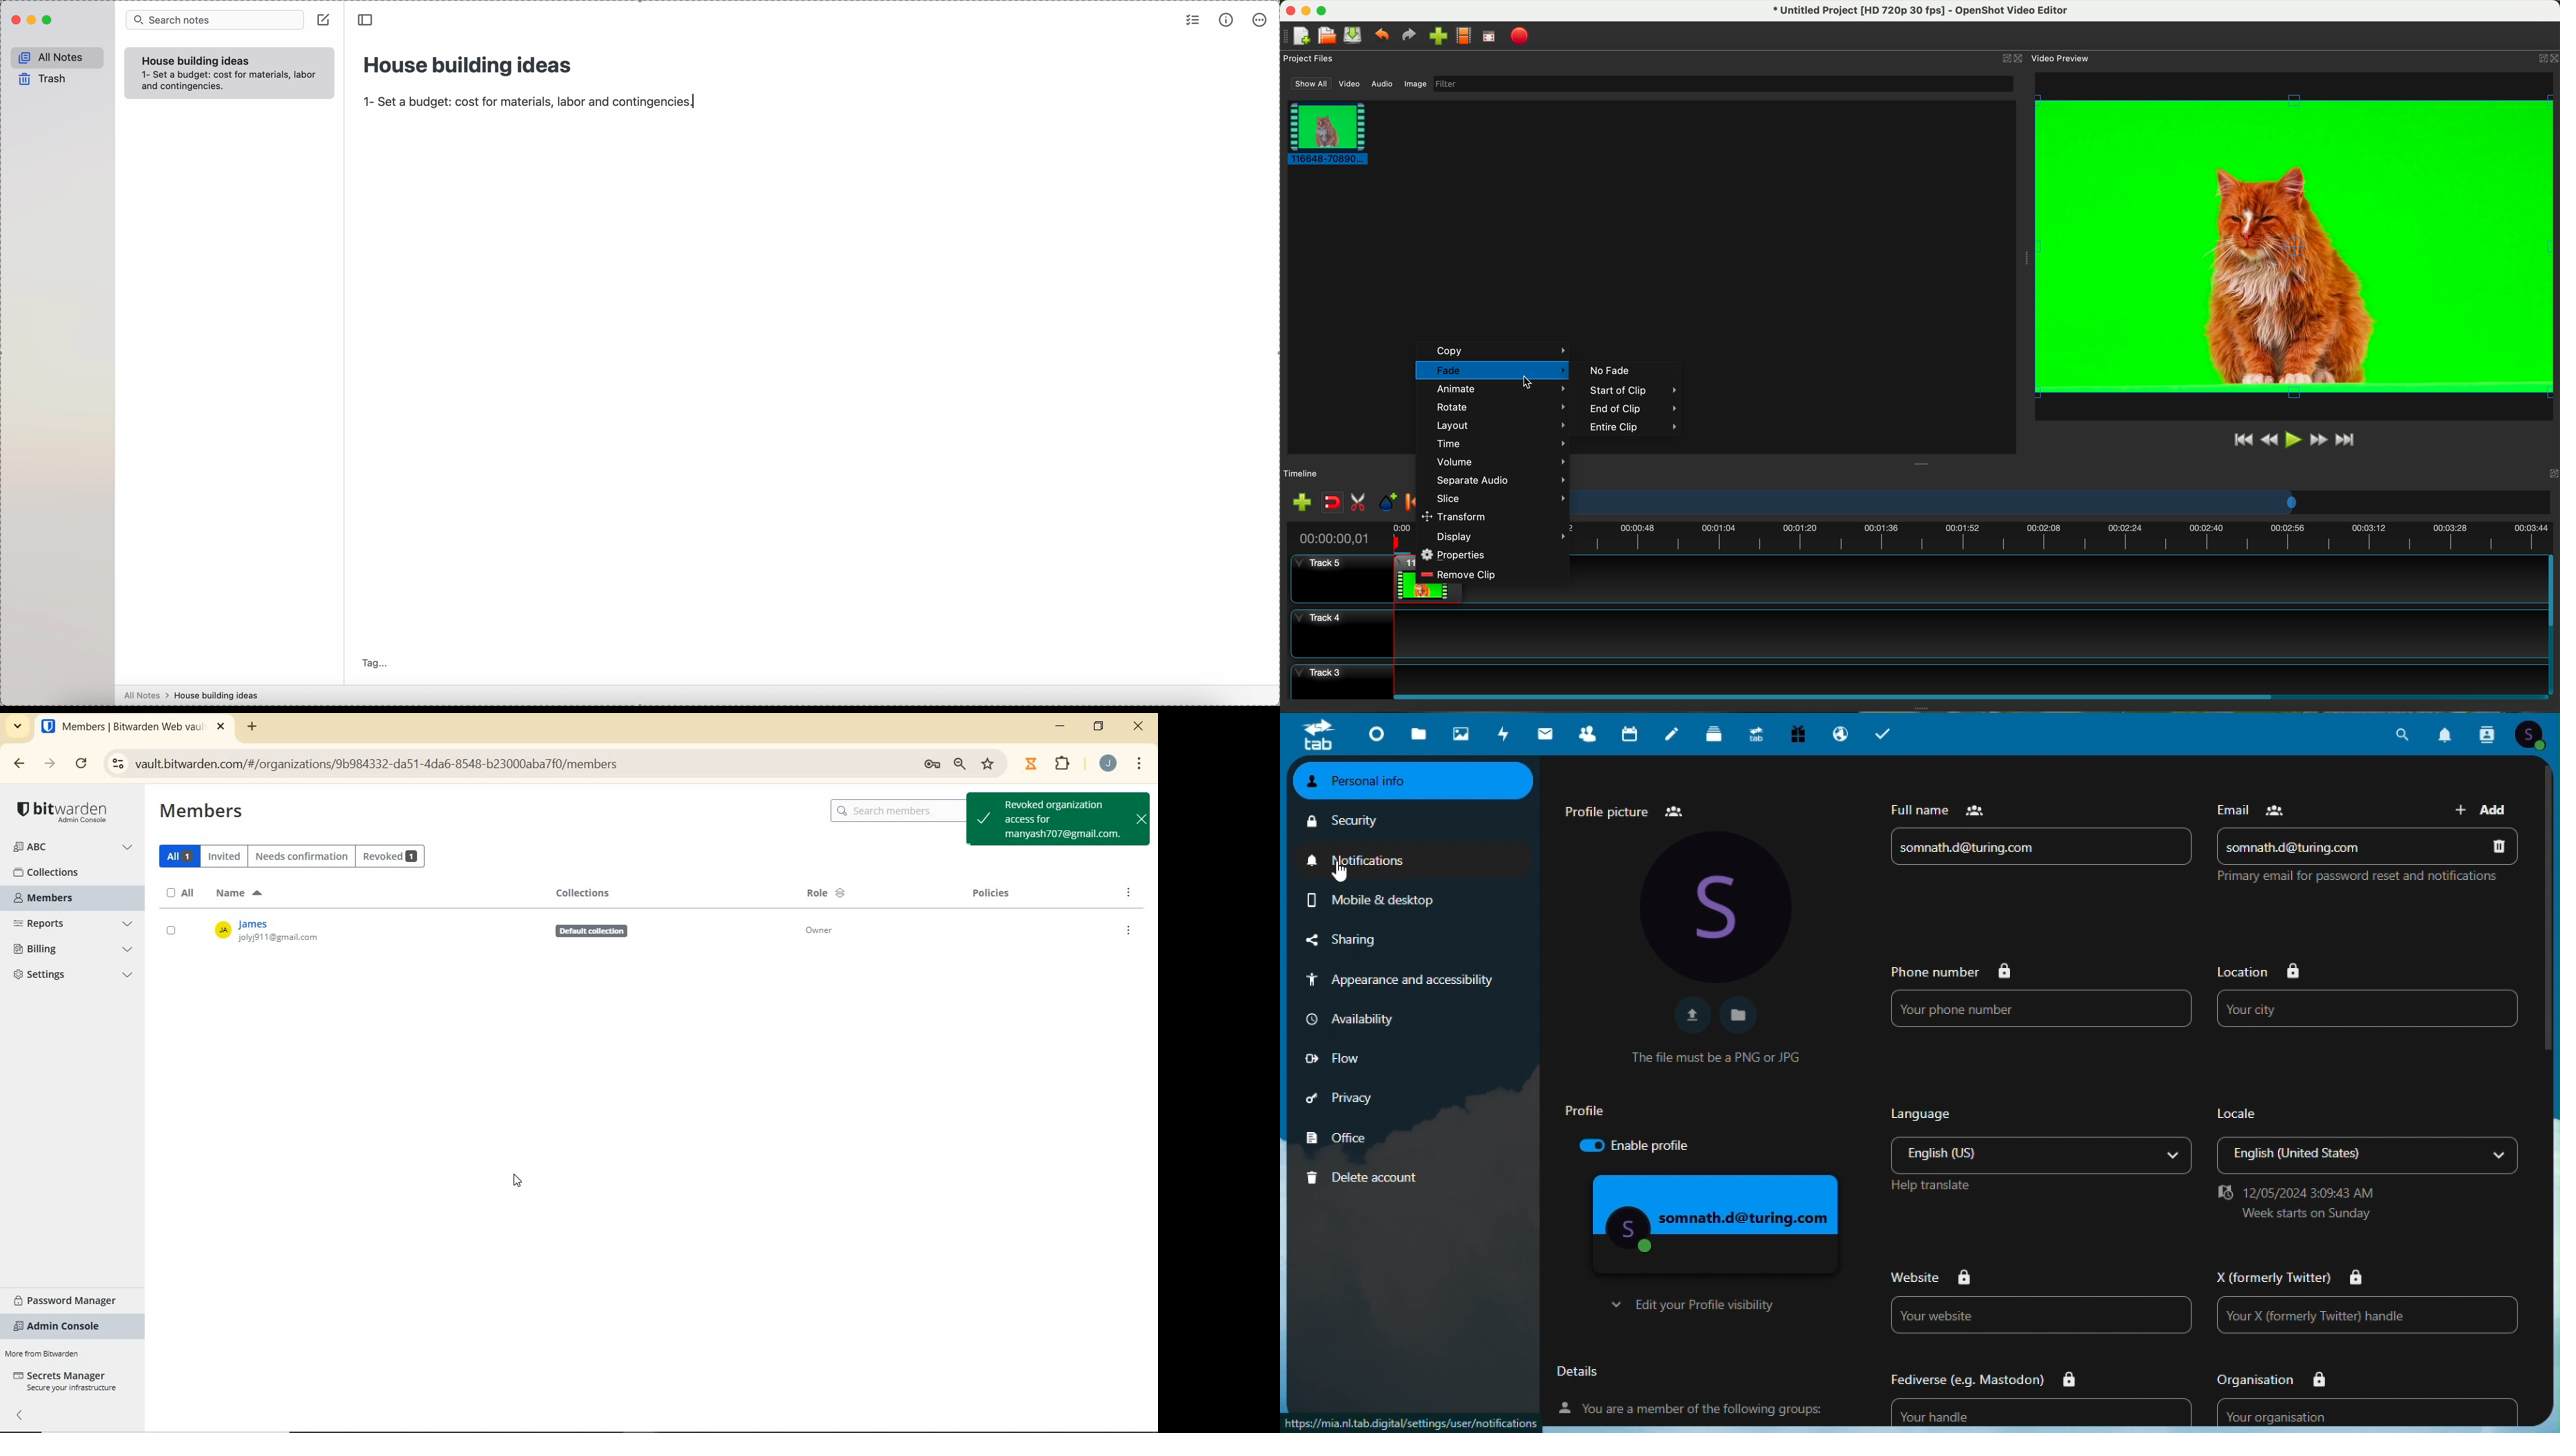 The height and width of the screenshot is (1456, 2576). I want to click on export video, so click(1520, 37).